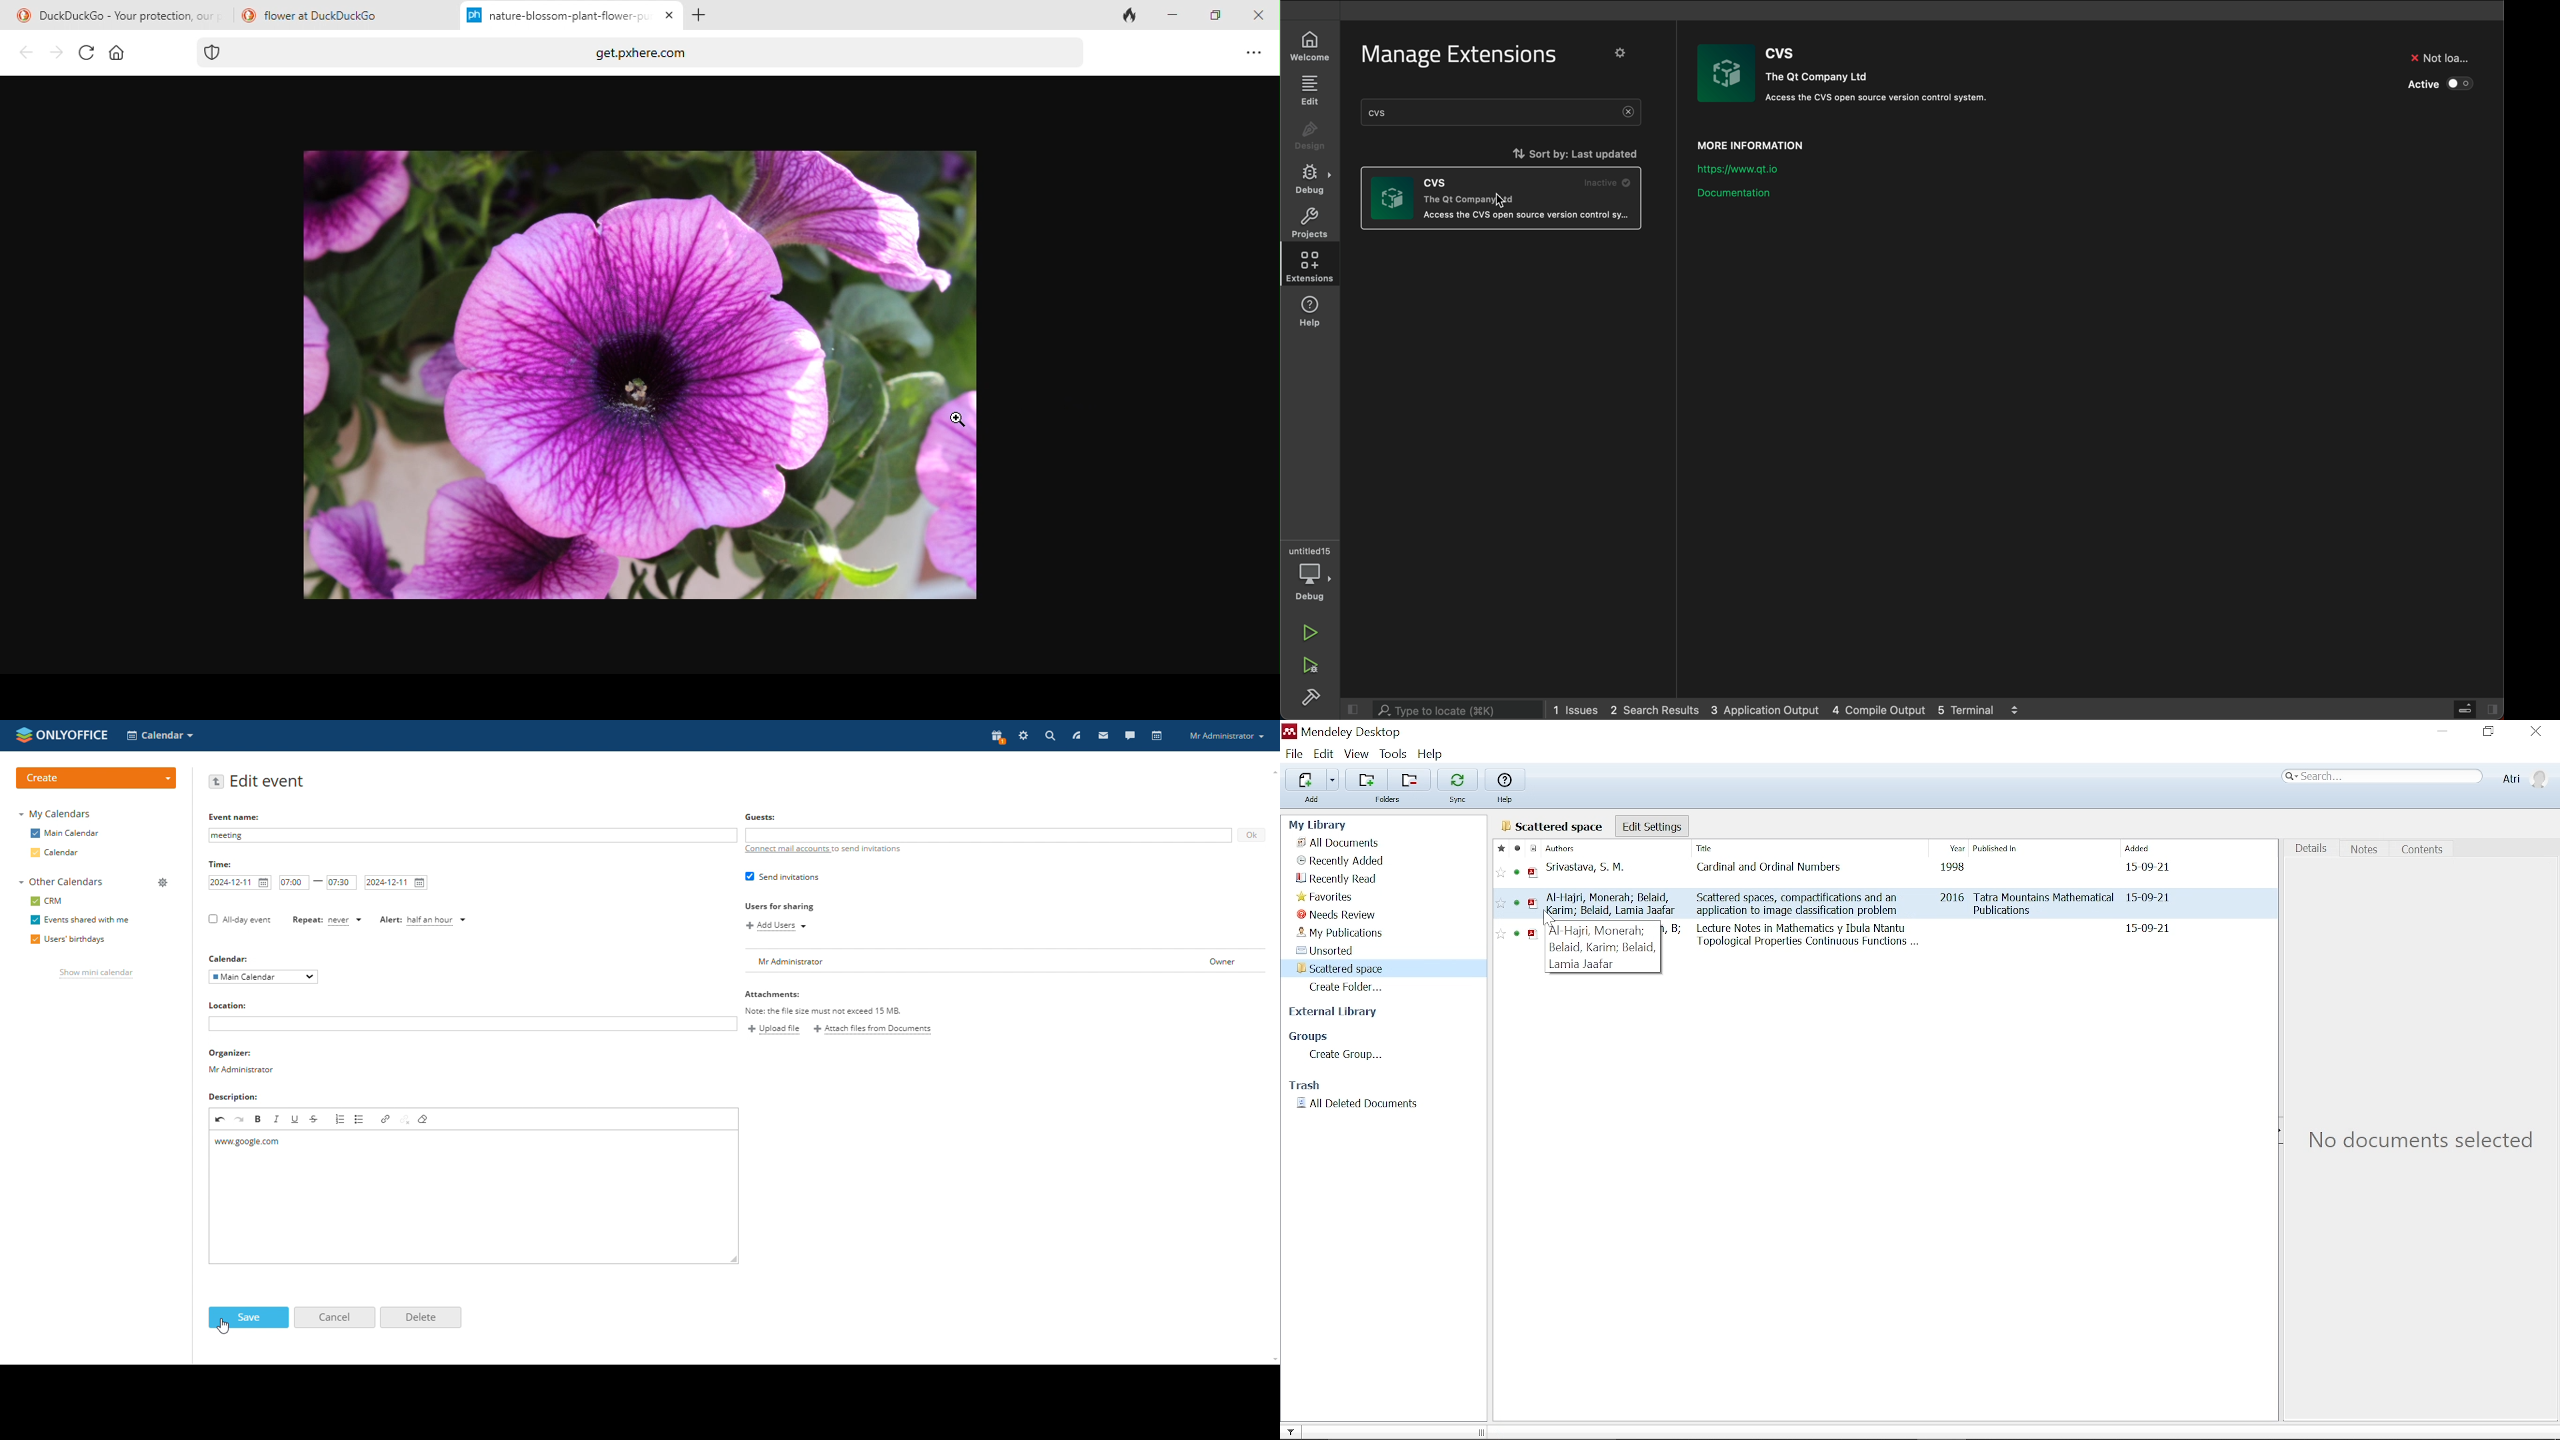 The height and width of the screenshot is (1456, 2576). What do you see at coordinates (1340, 842) in the screenshot?
I see `All documents` at bounding box center [1340, 842].